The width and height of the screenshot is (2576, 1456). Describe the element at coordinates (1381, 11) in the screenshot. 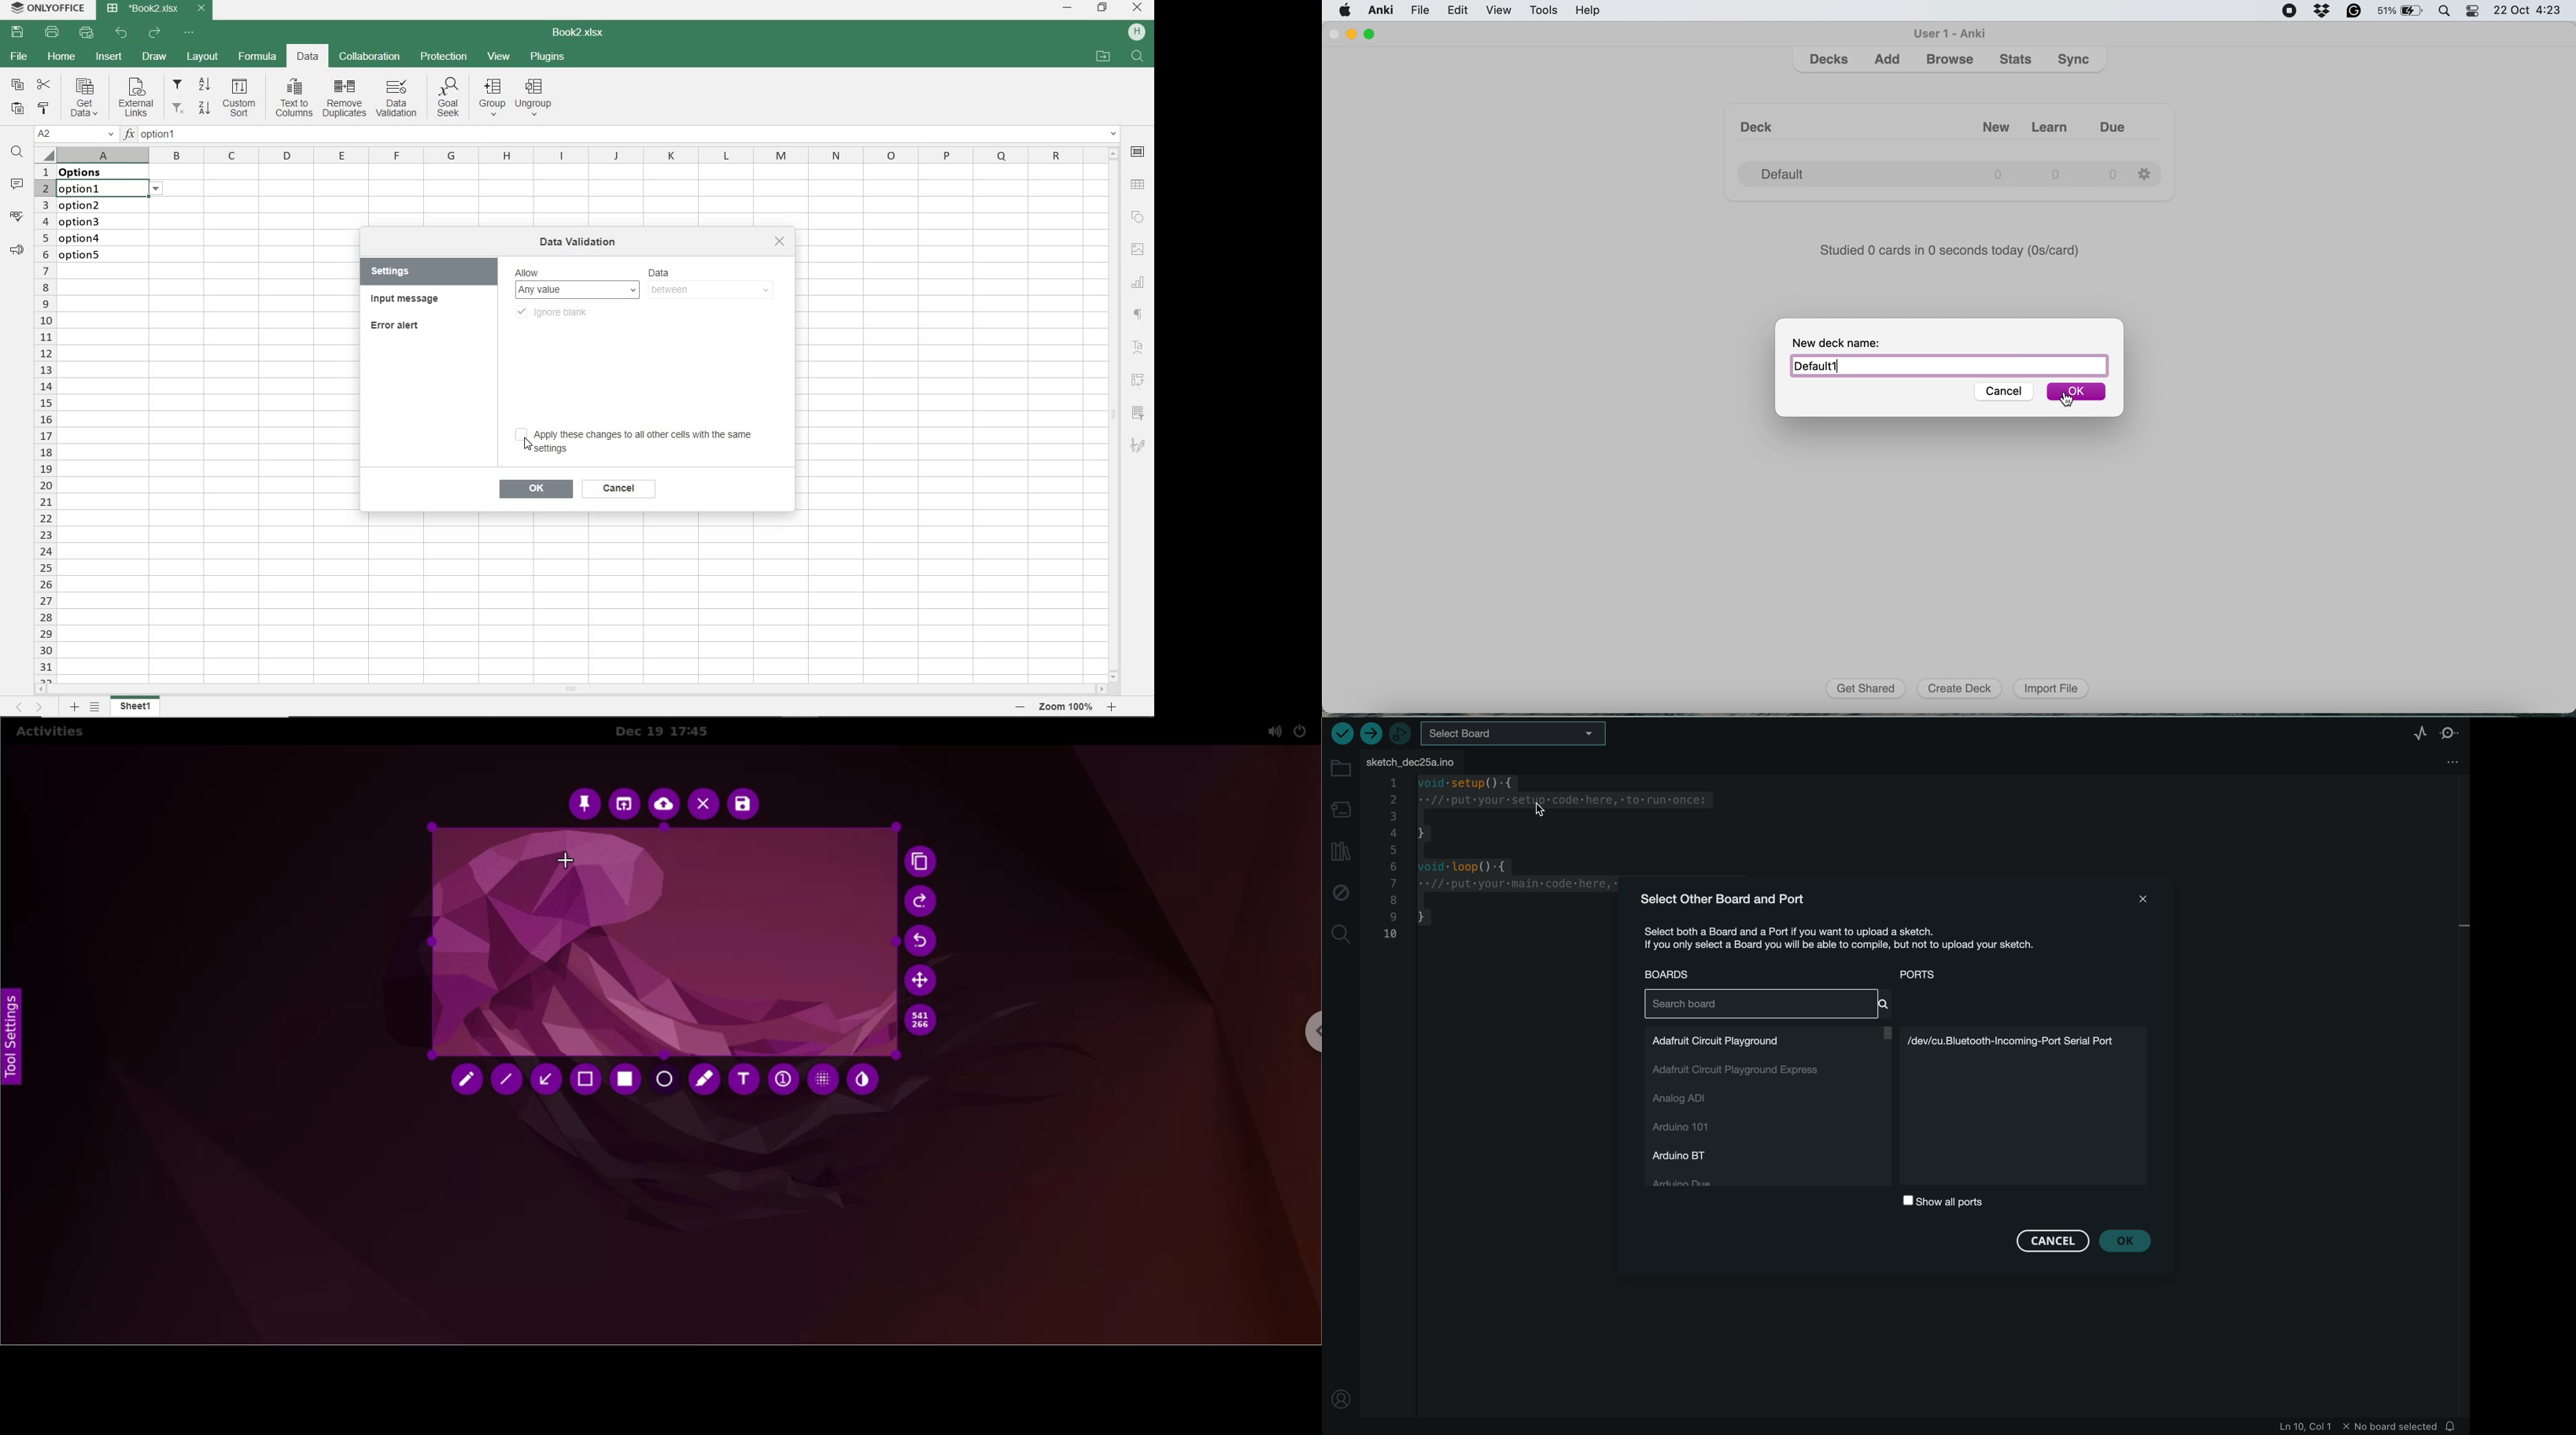

I see `anki` at that location.